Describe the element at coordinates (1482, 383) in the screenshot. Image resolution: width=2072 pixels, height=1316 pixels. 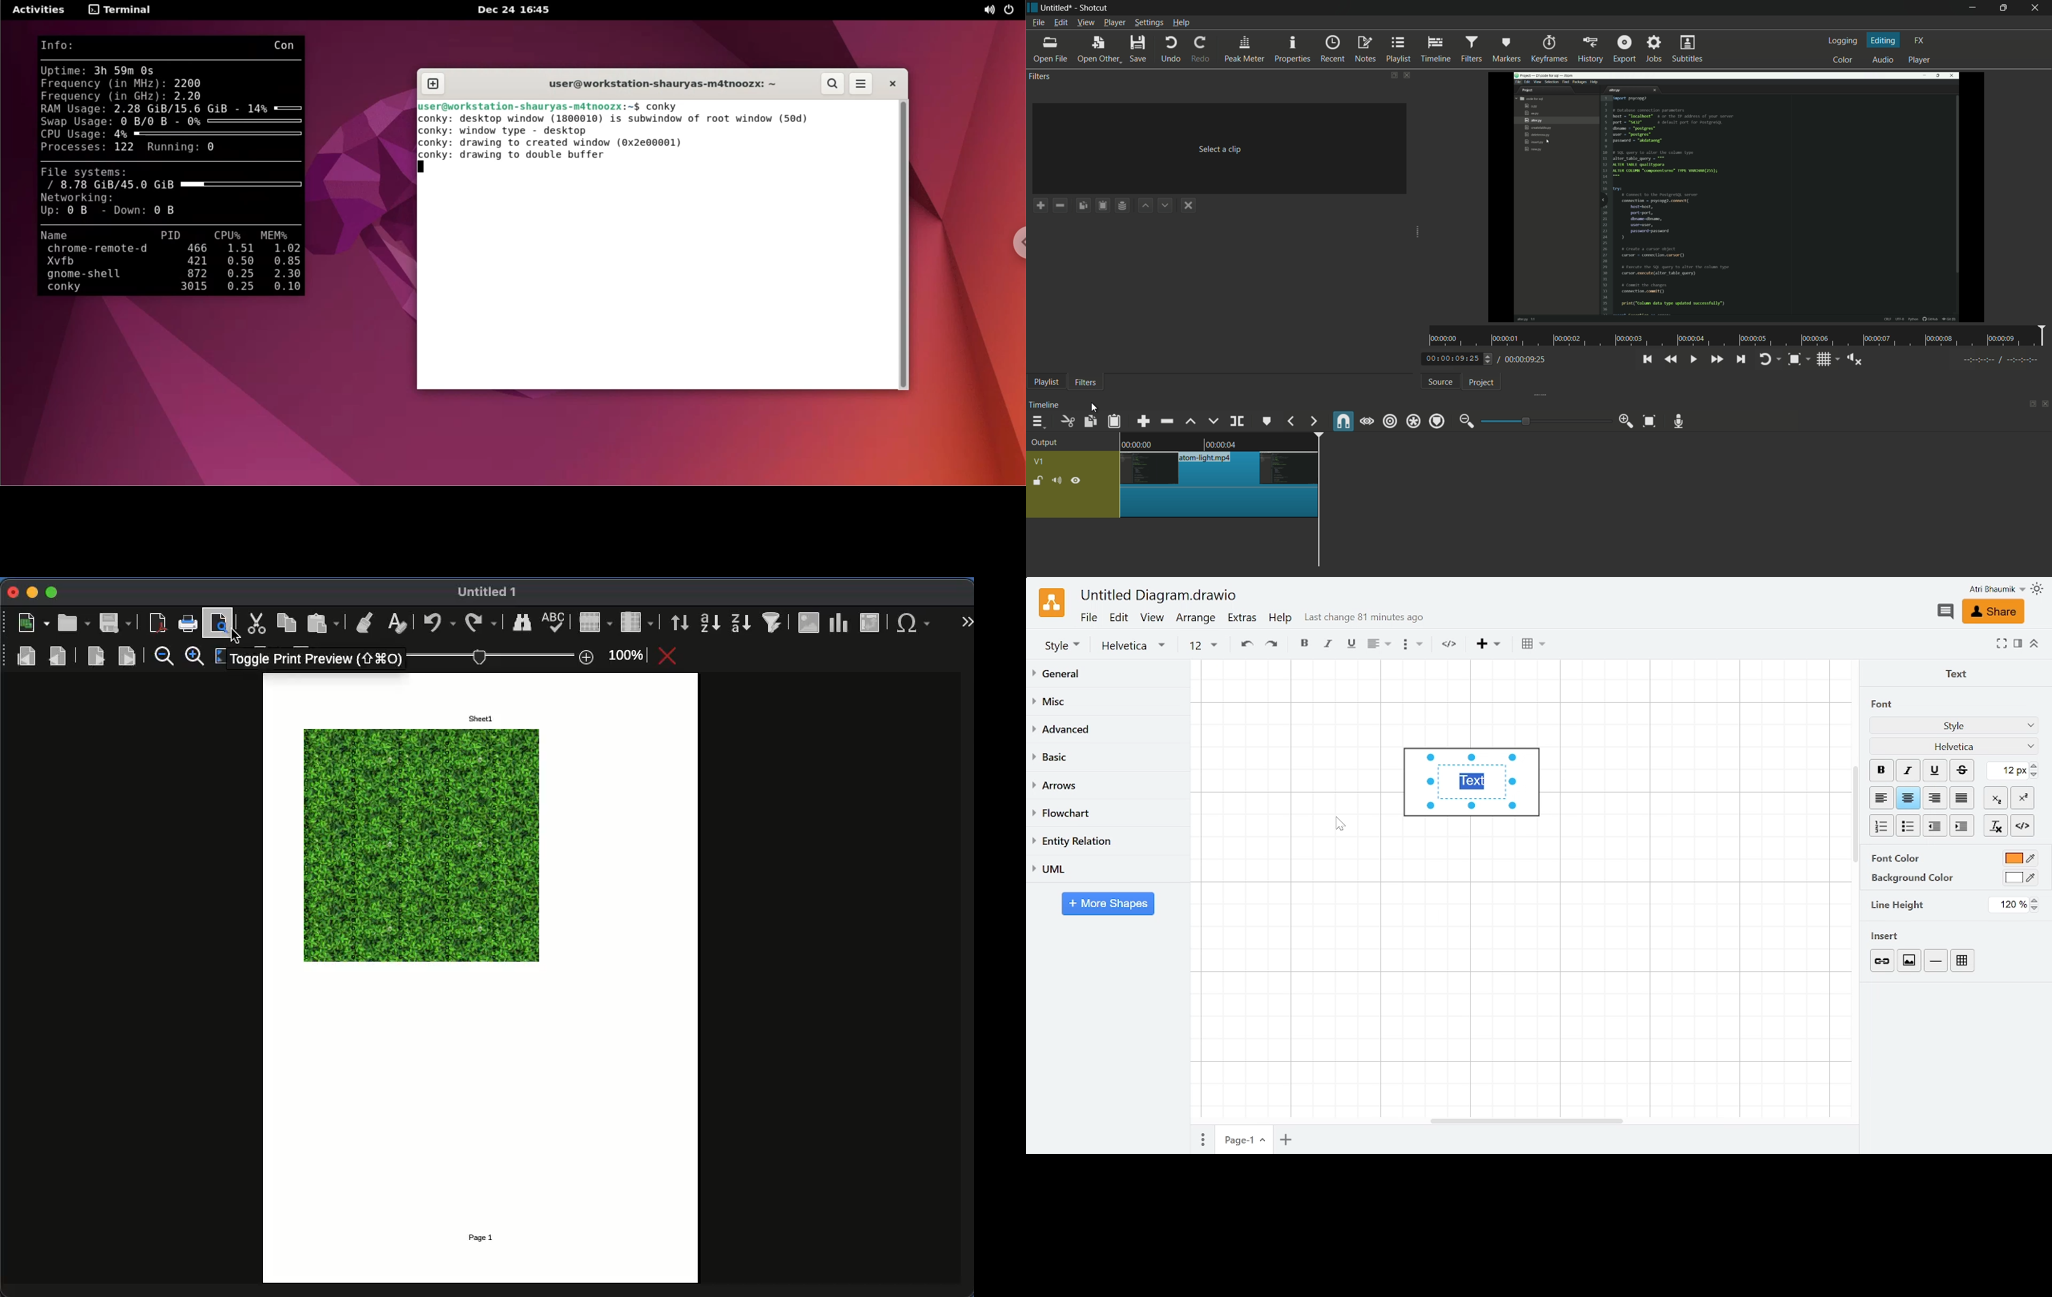
I see `project` at that location.